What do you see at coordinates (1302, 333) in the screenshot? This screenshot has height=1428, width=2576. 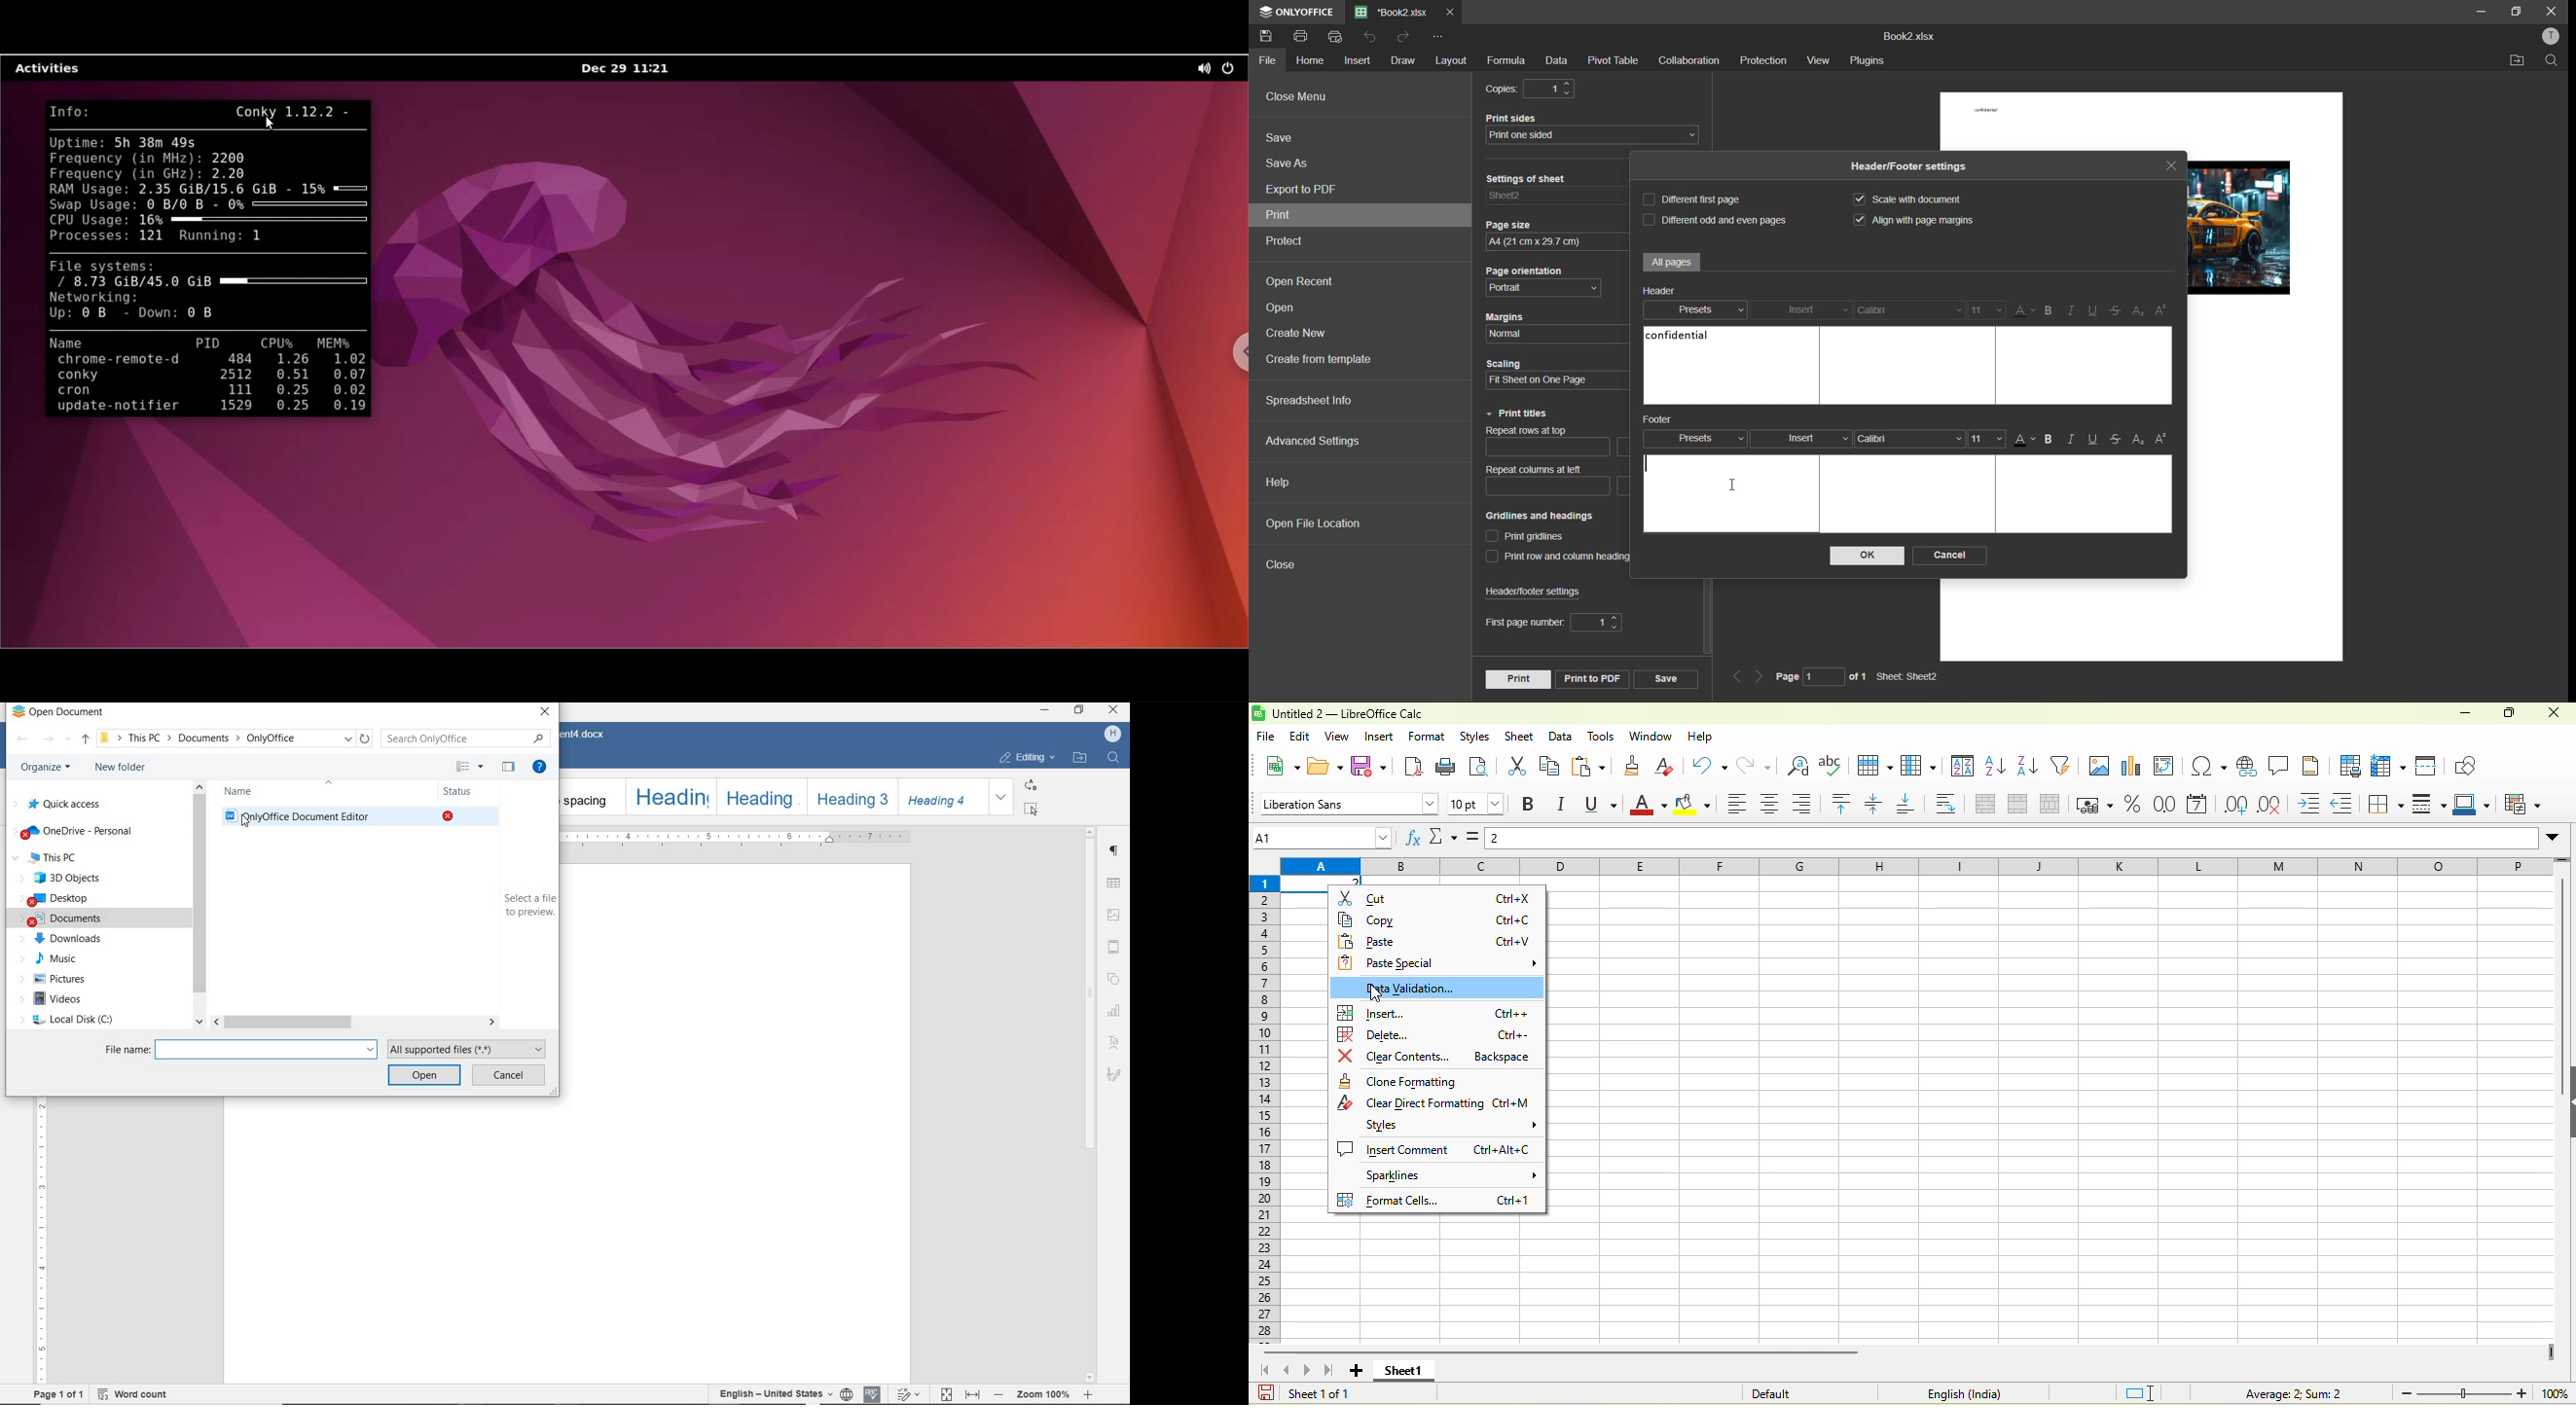 I see `create new` at bounding box center [1302, 333].